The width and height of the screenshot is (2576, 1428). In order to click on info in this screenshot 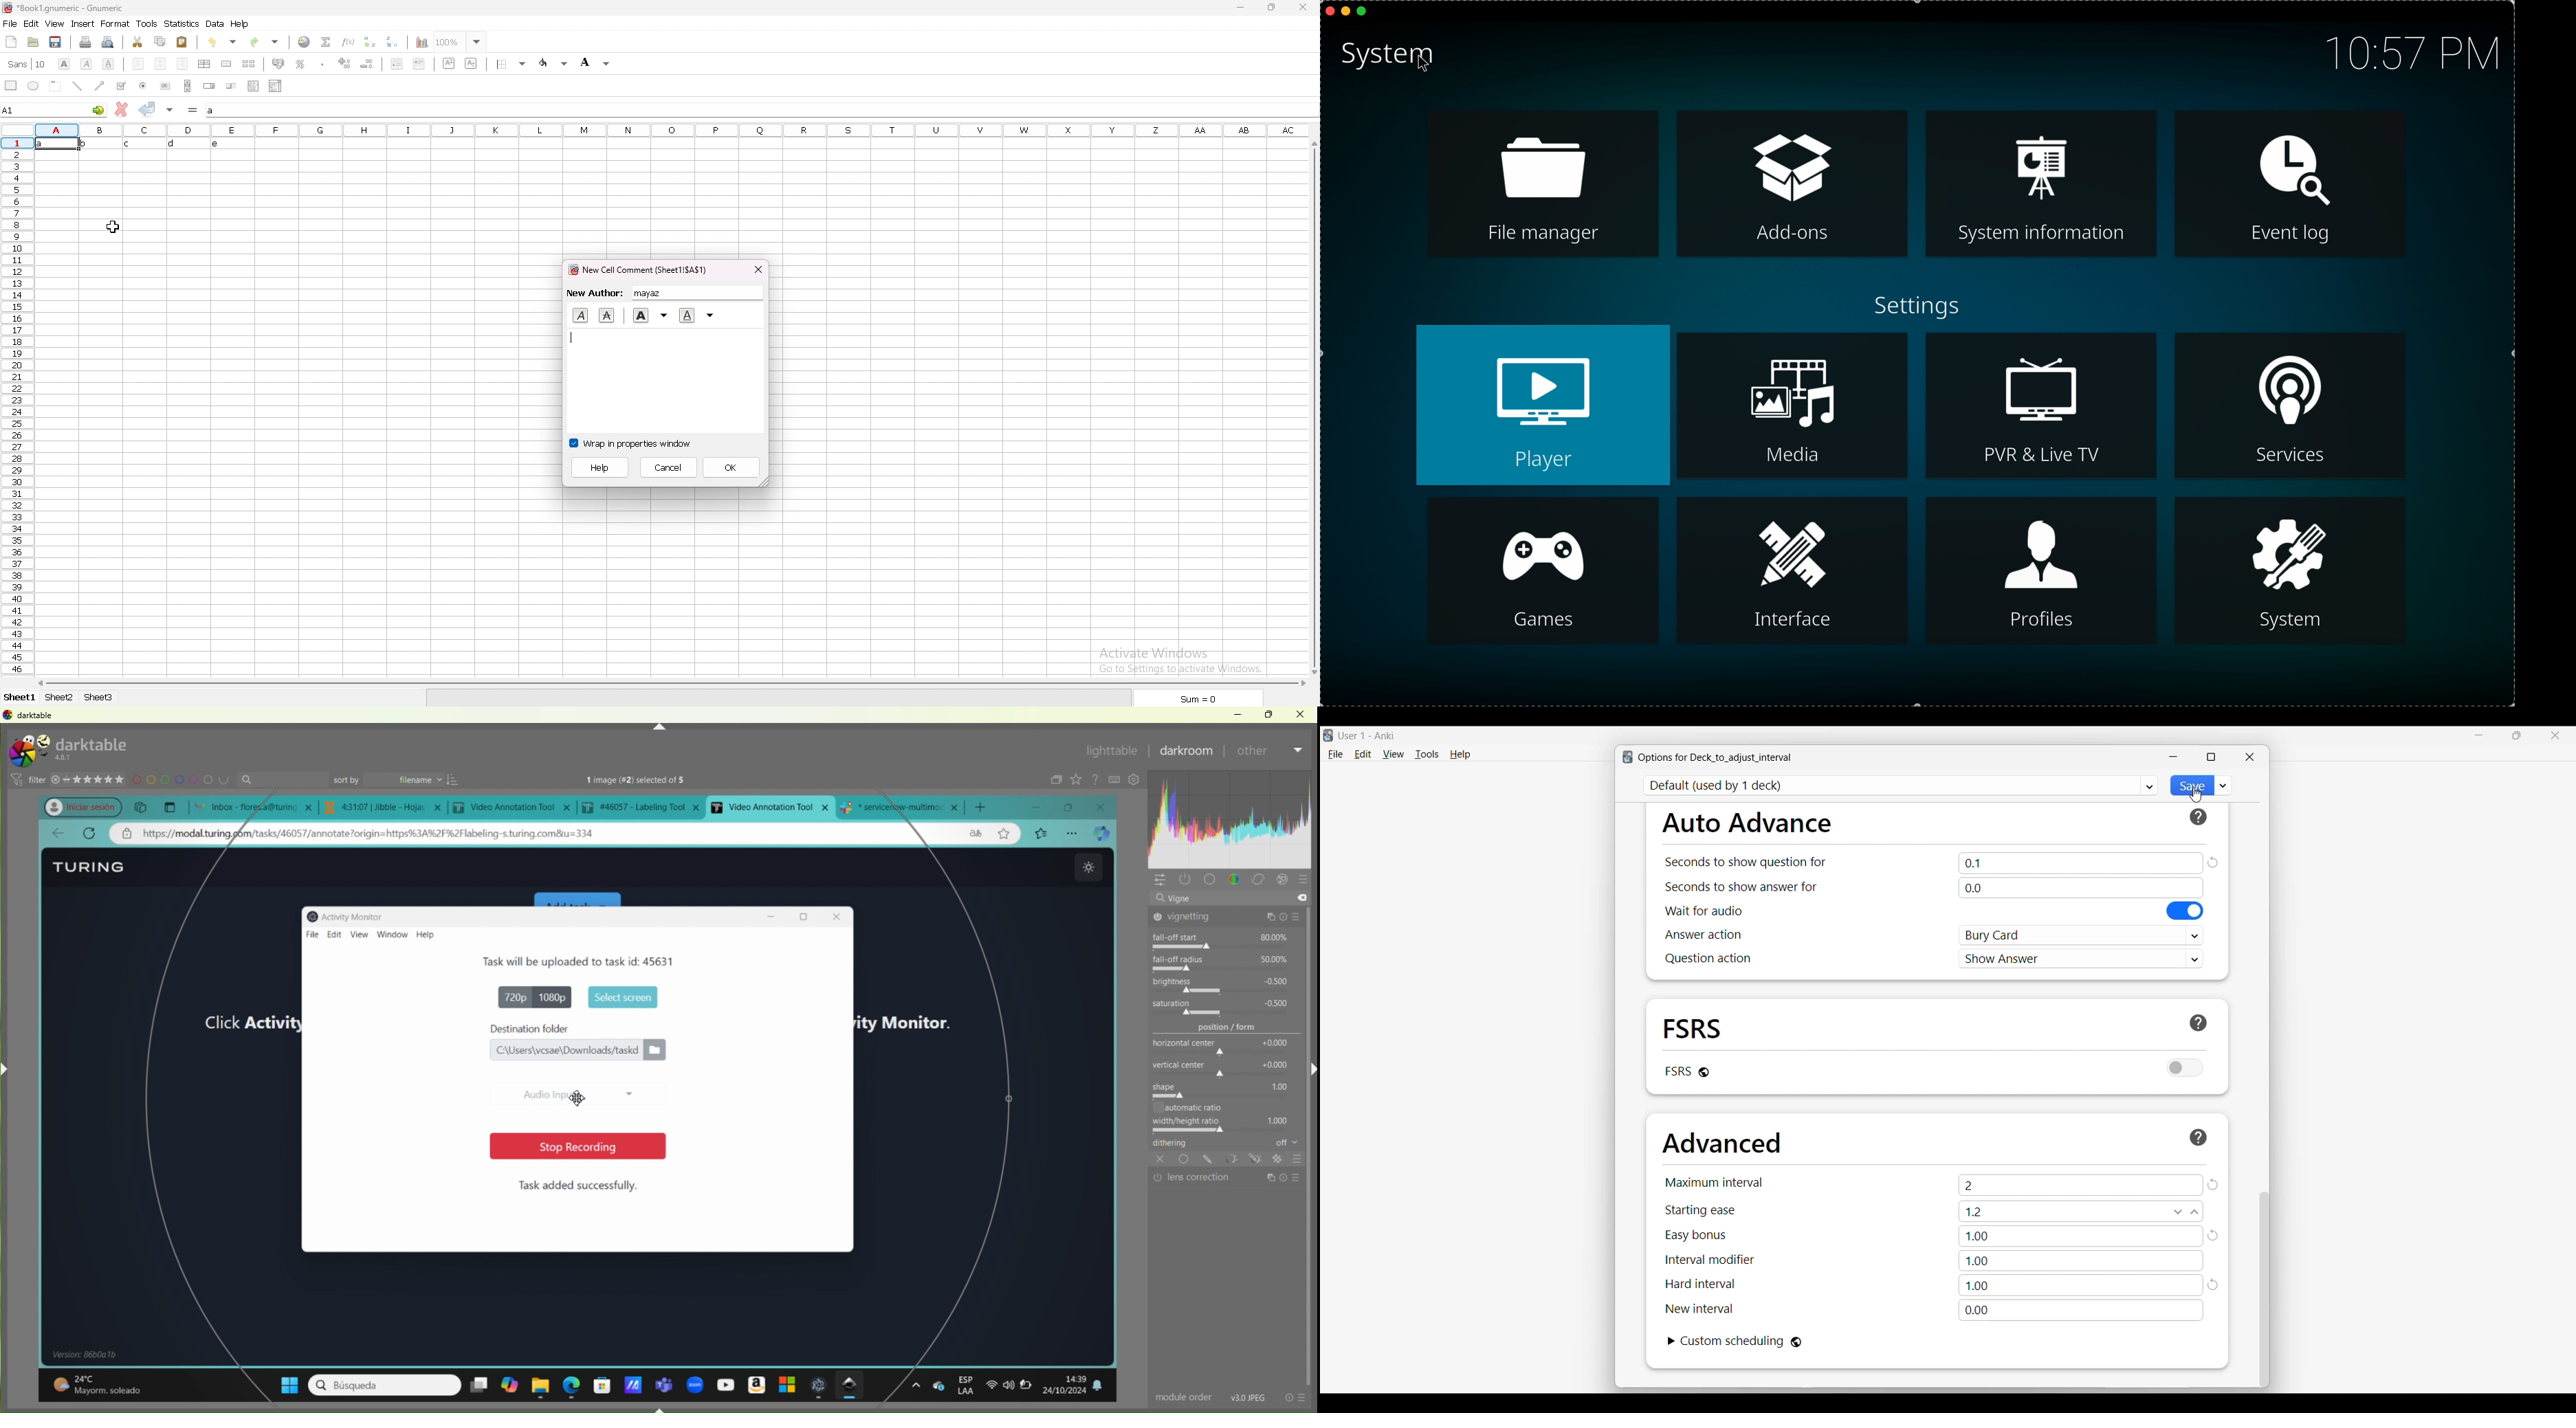, I will do `click(1297, 1397)`.